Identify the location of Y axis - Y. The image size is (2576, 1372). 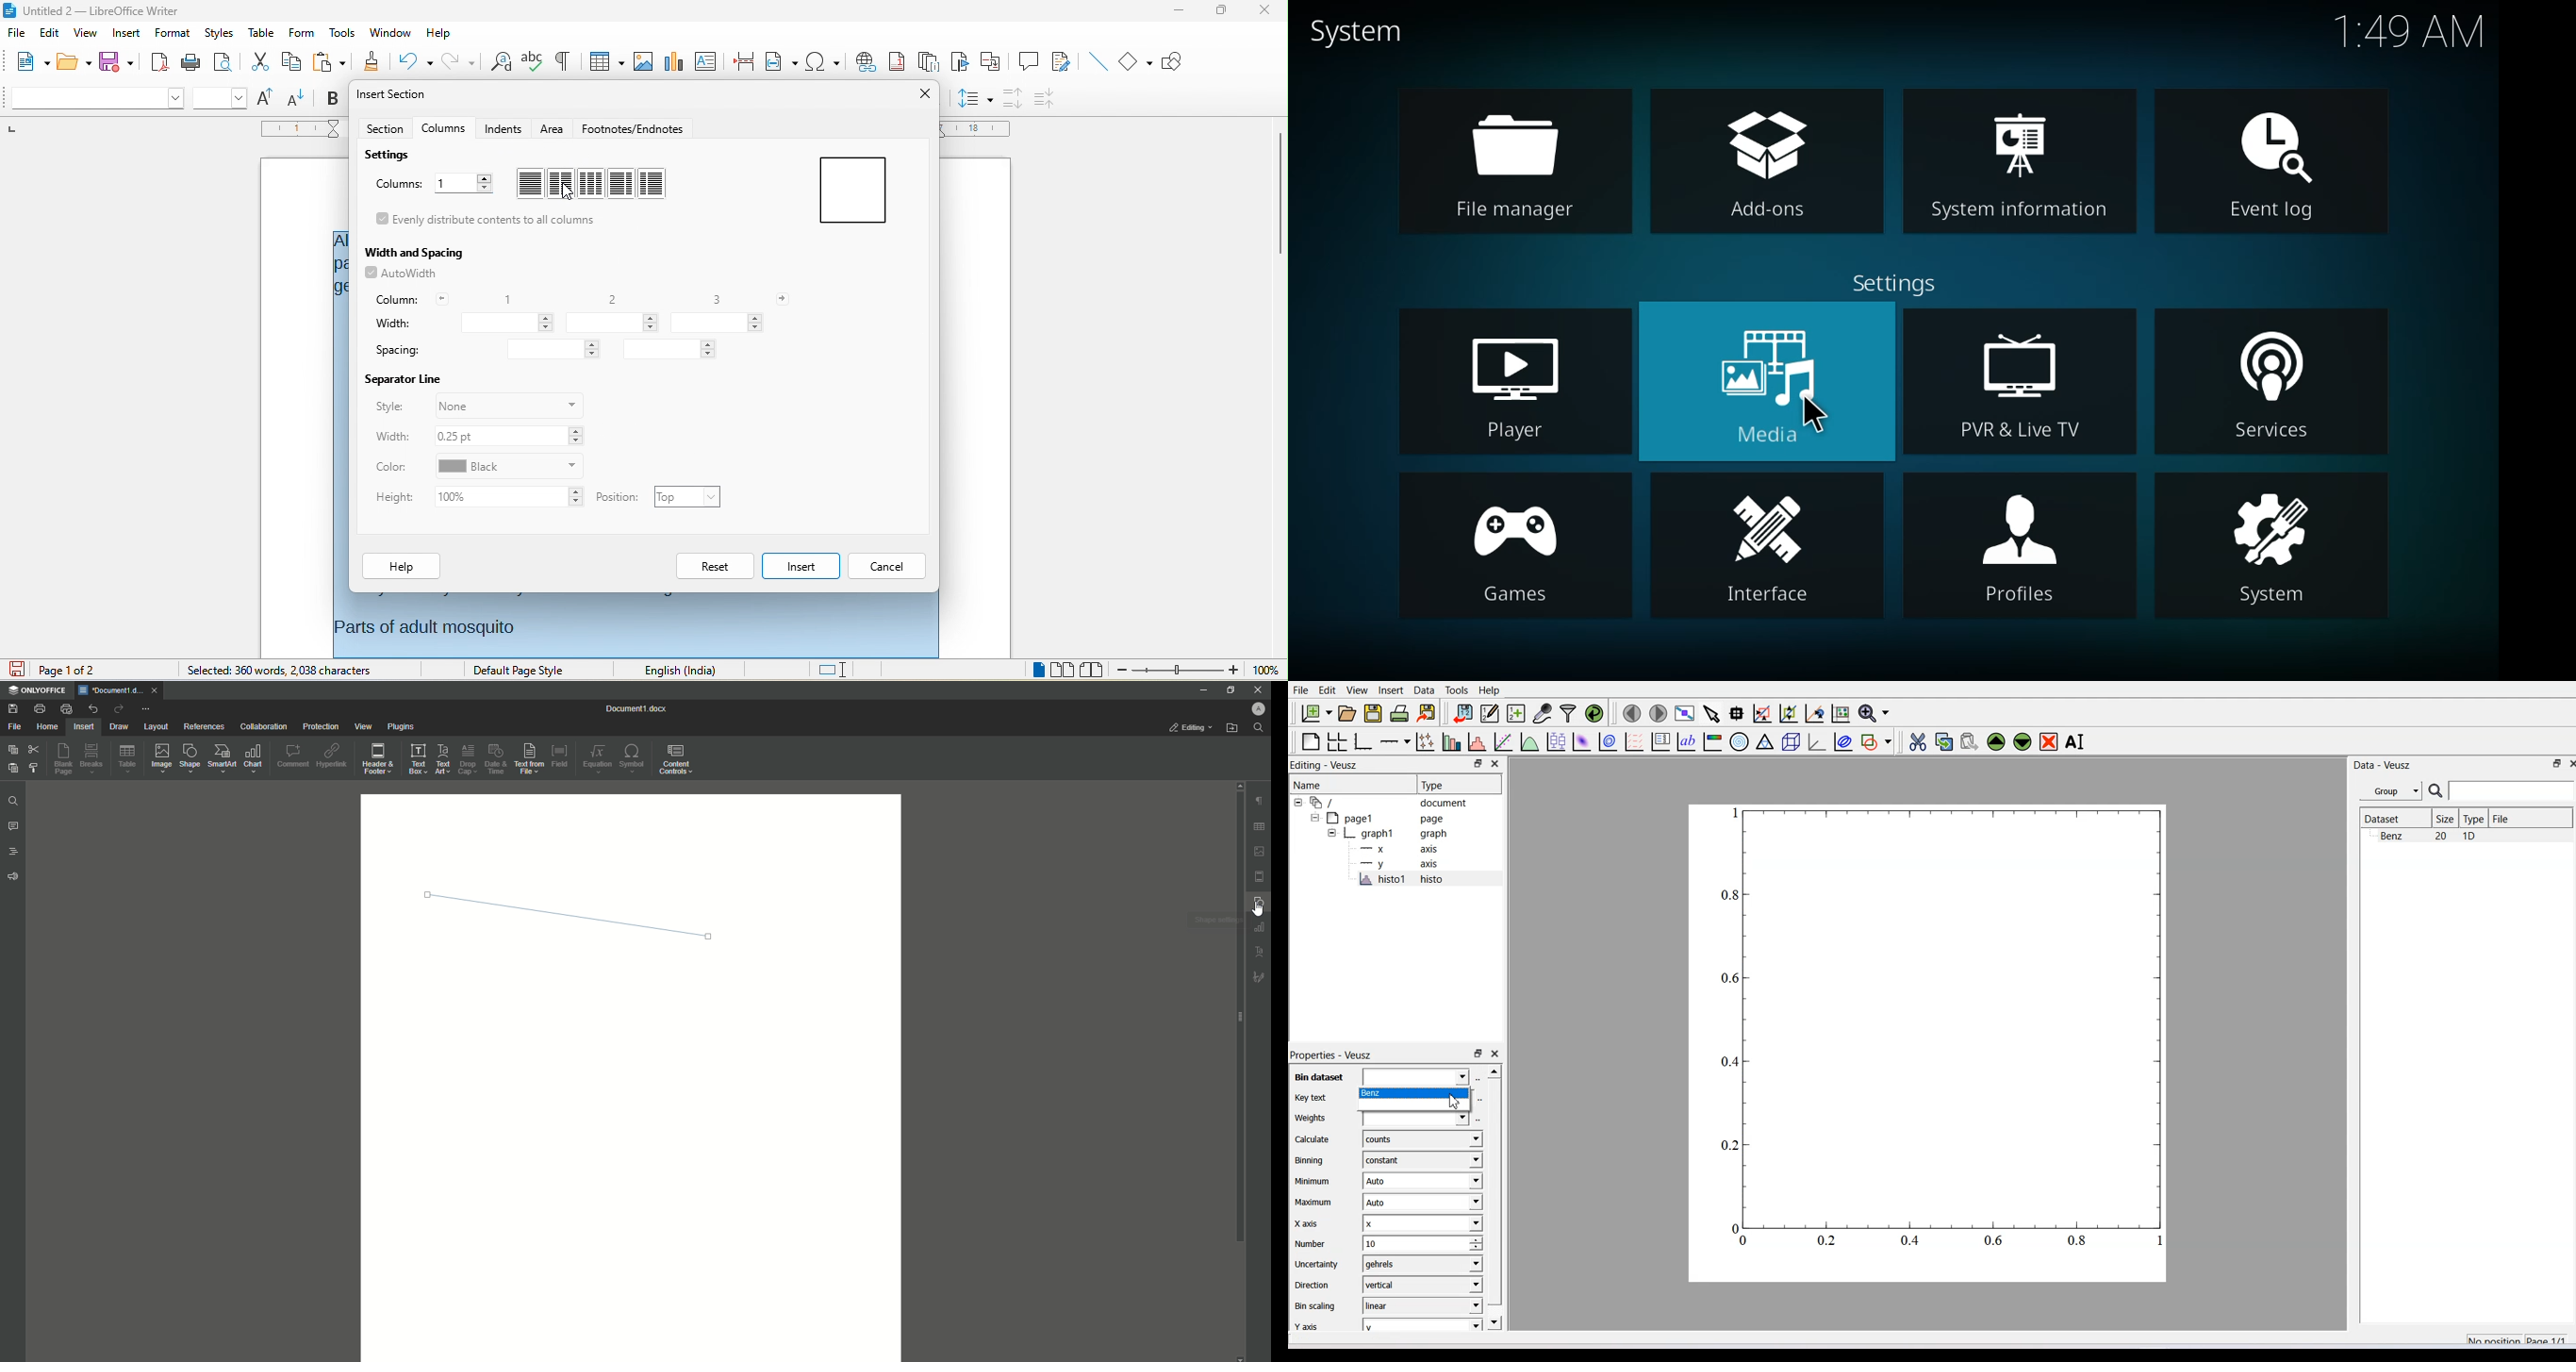
(1386, 1323).